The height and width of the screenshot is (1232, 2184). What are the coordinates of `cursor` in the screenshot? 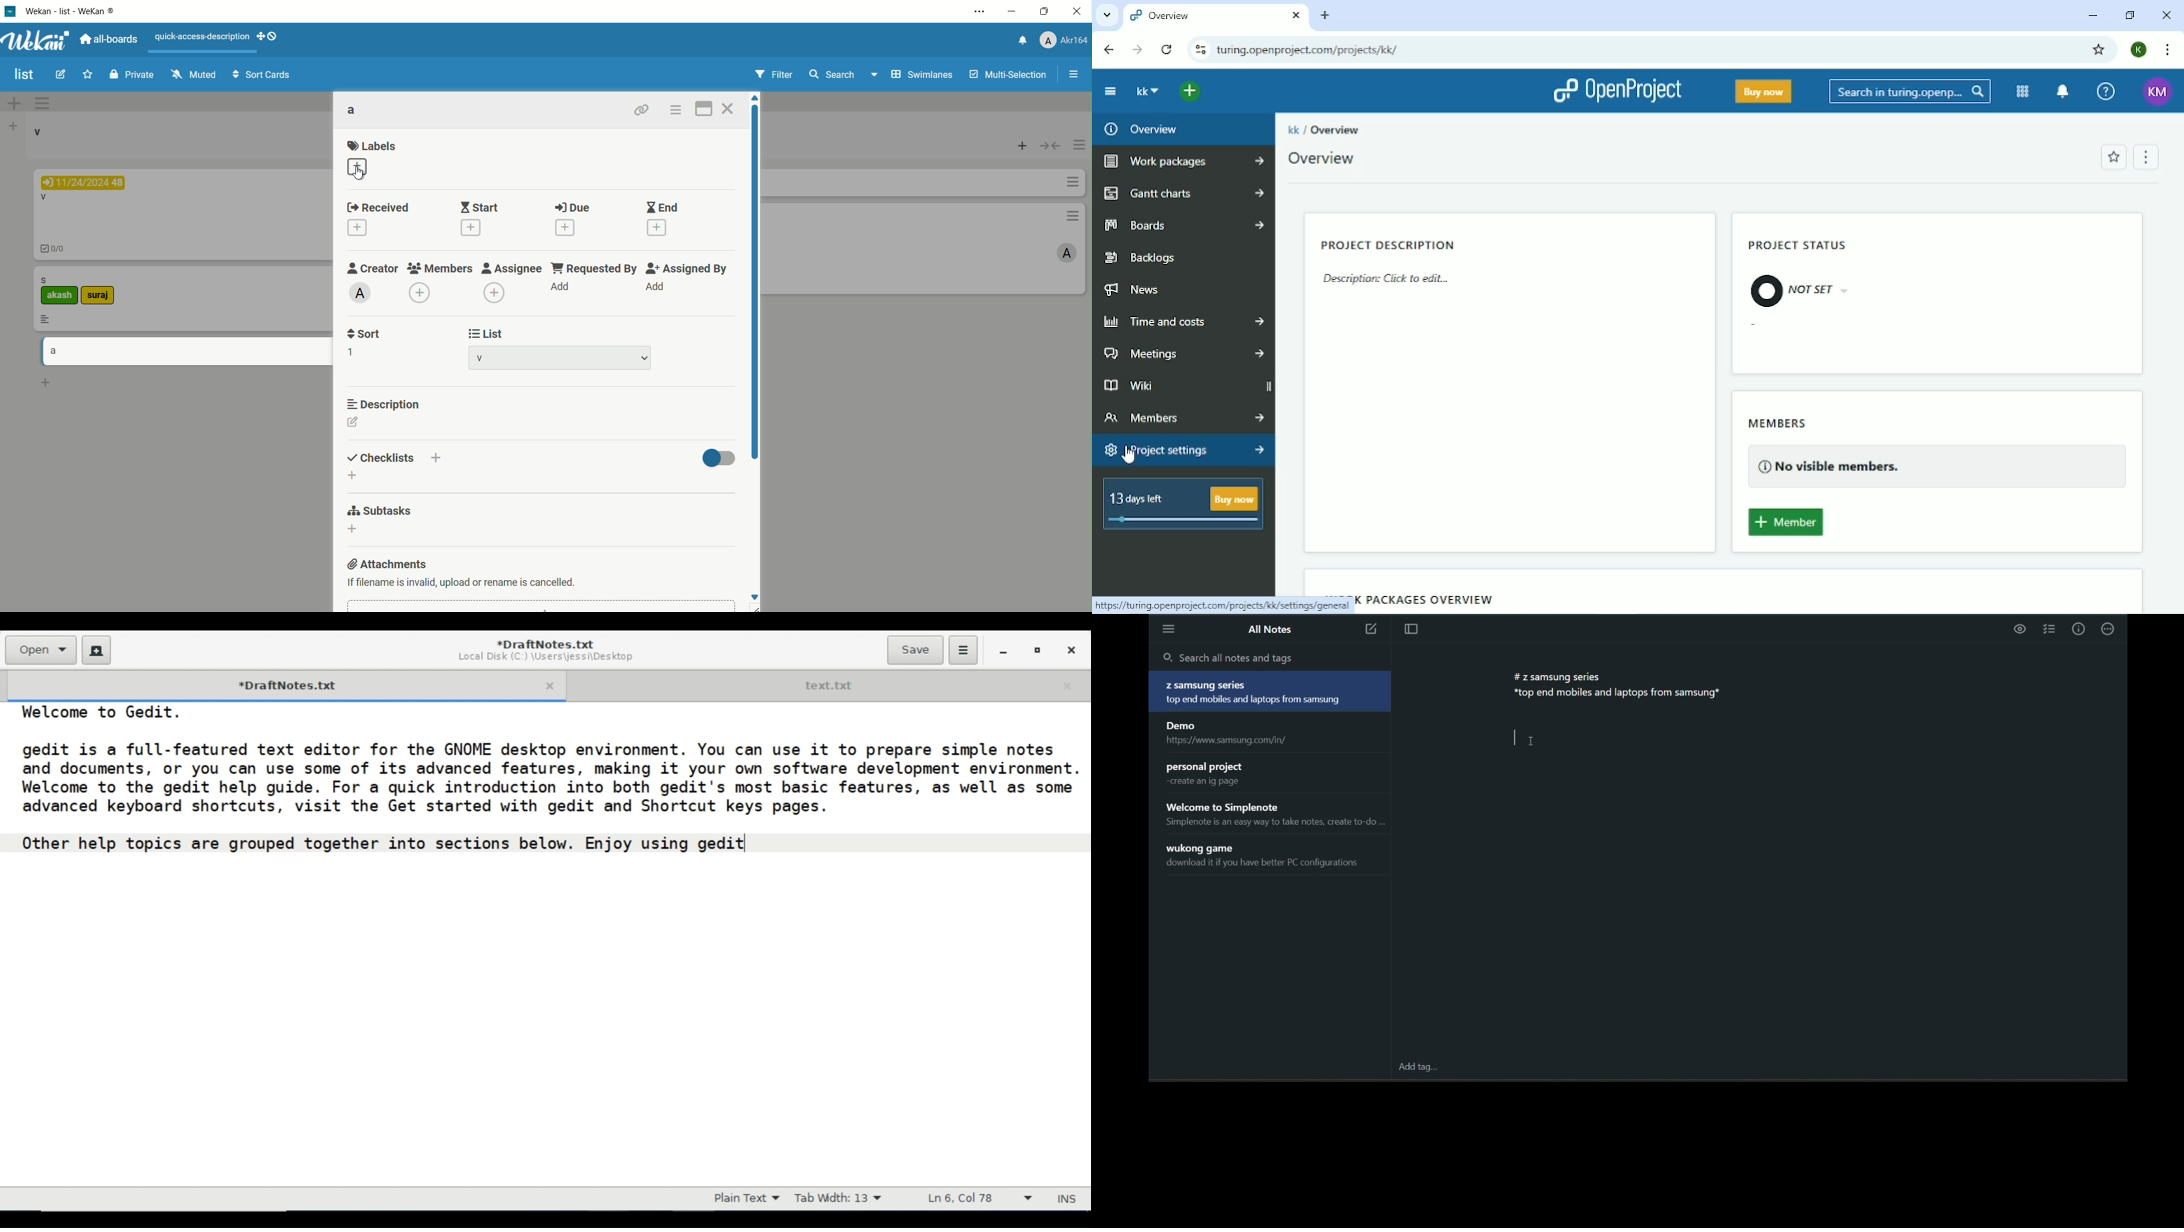 It's located at (1131, 454).